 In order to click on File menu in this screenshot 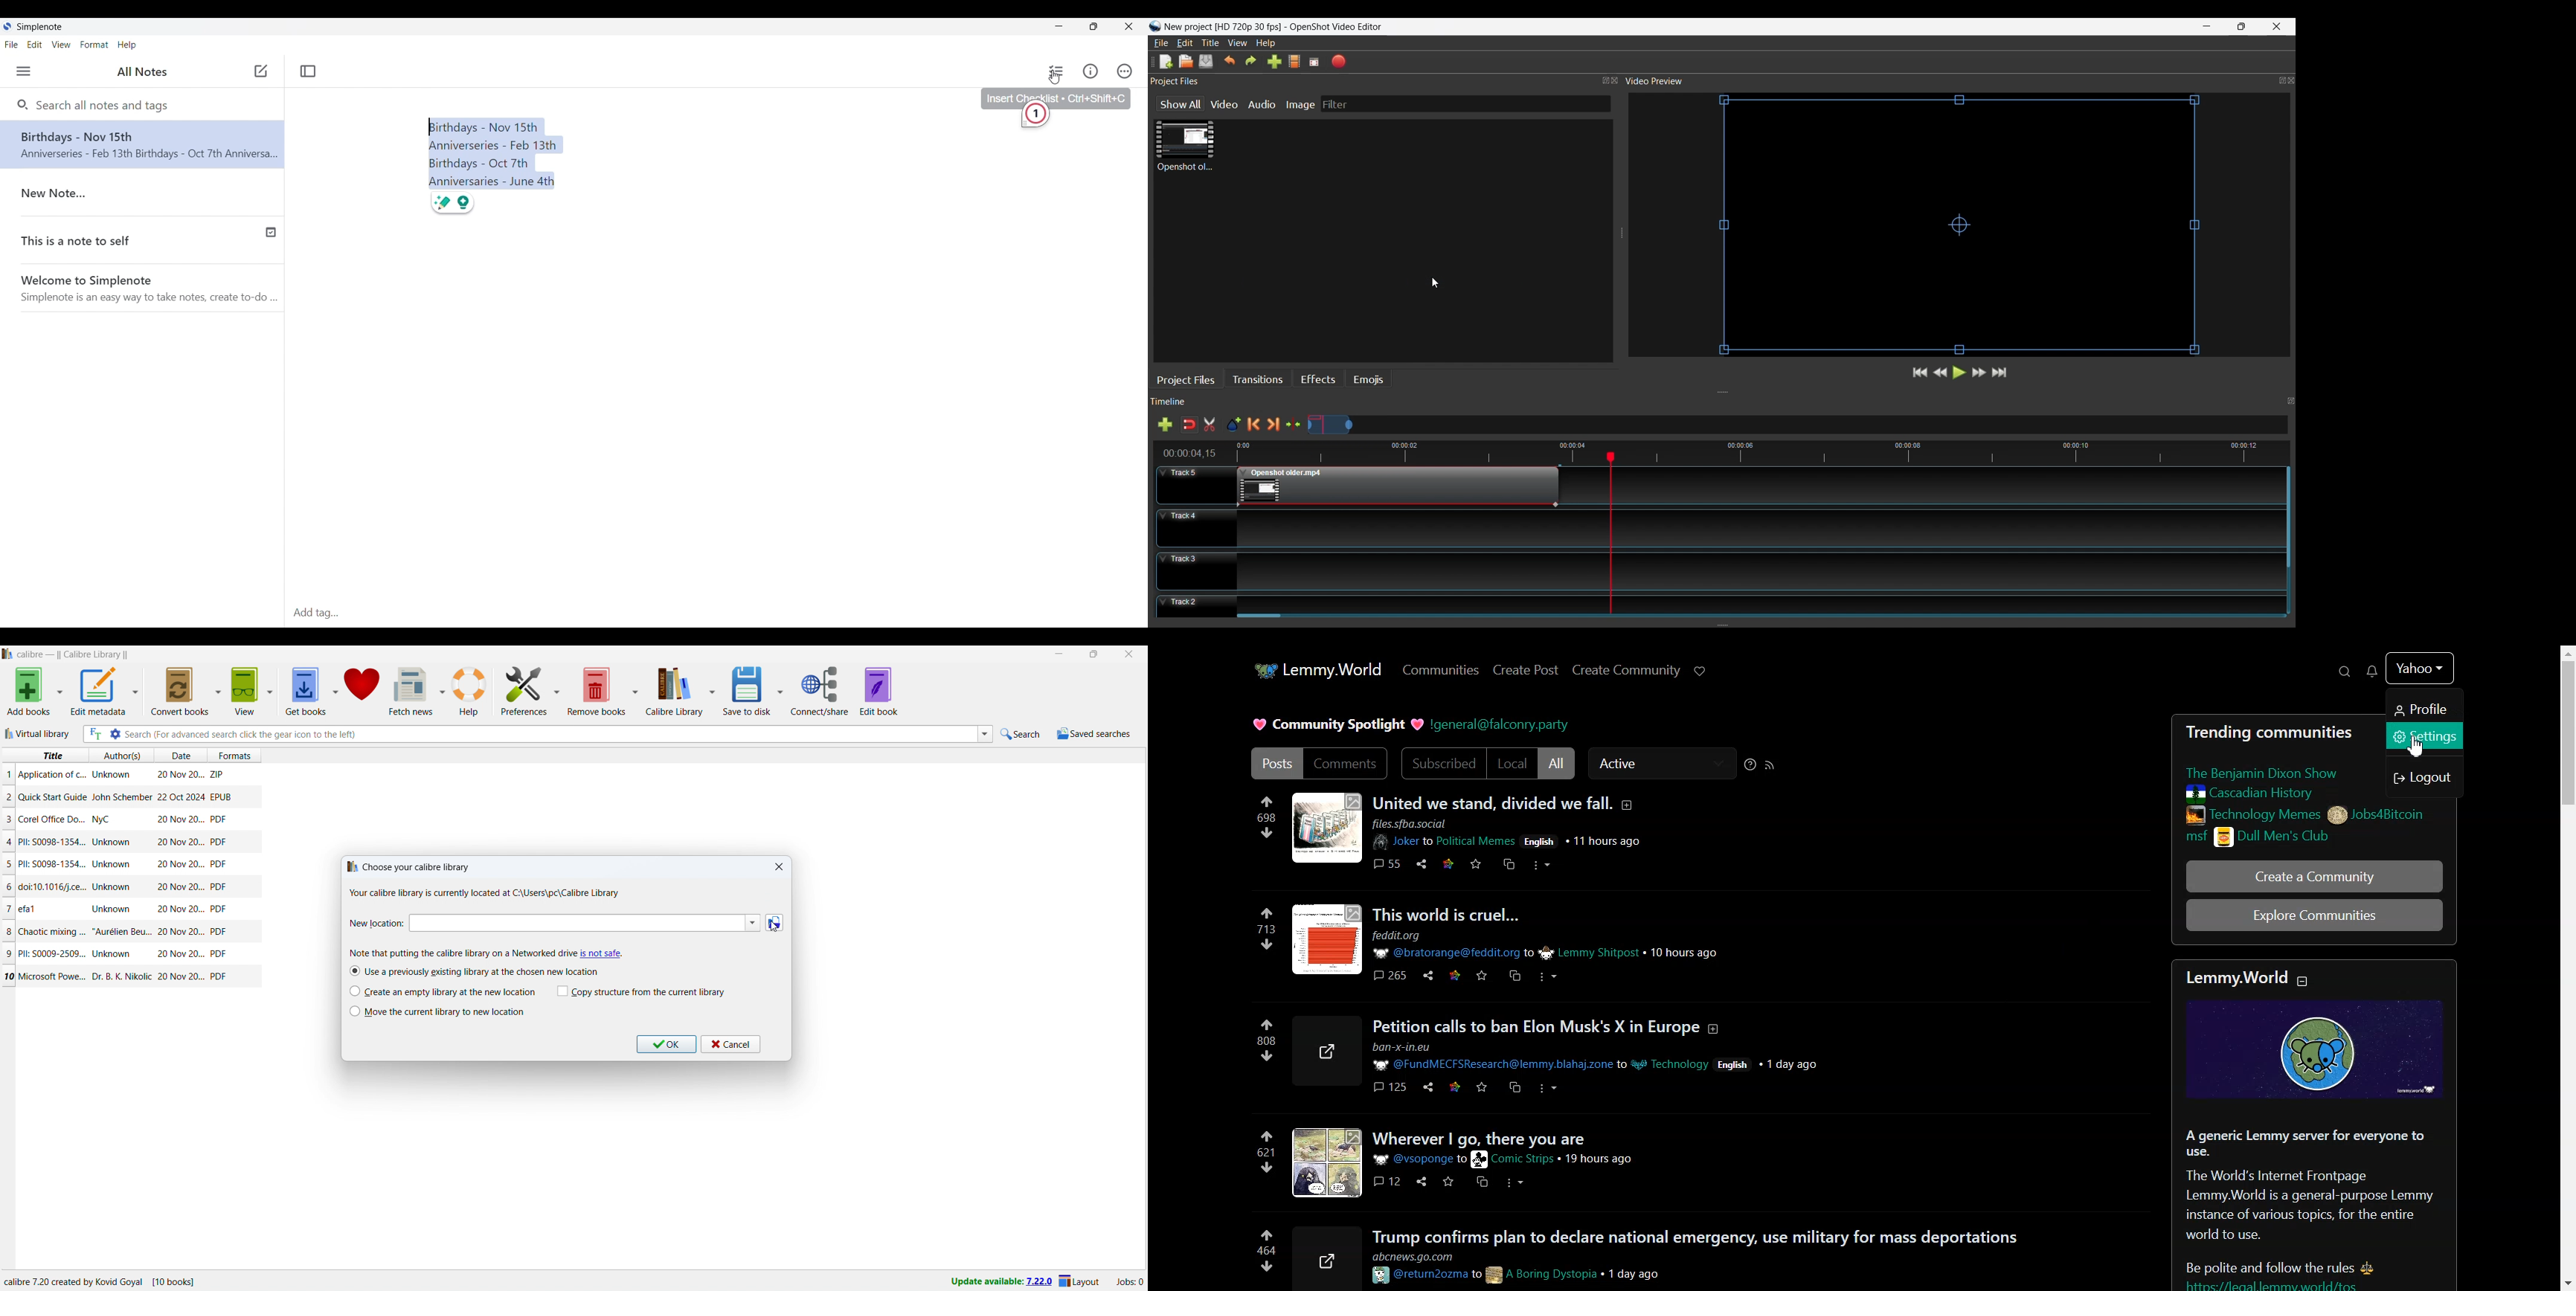, I will do `click(11, 44)`.